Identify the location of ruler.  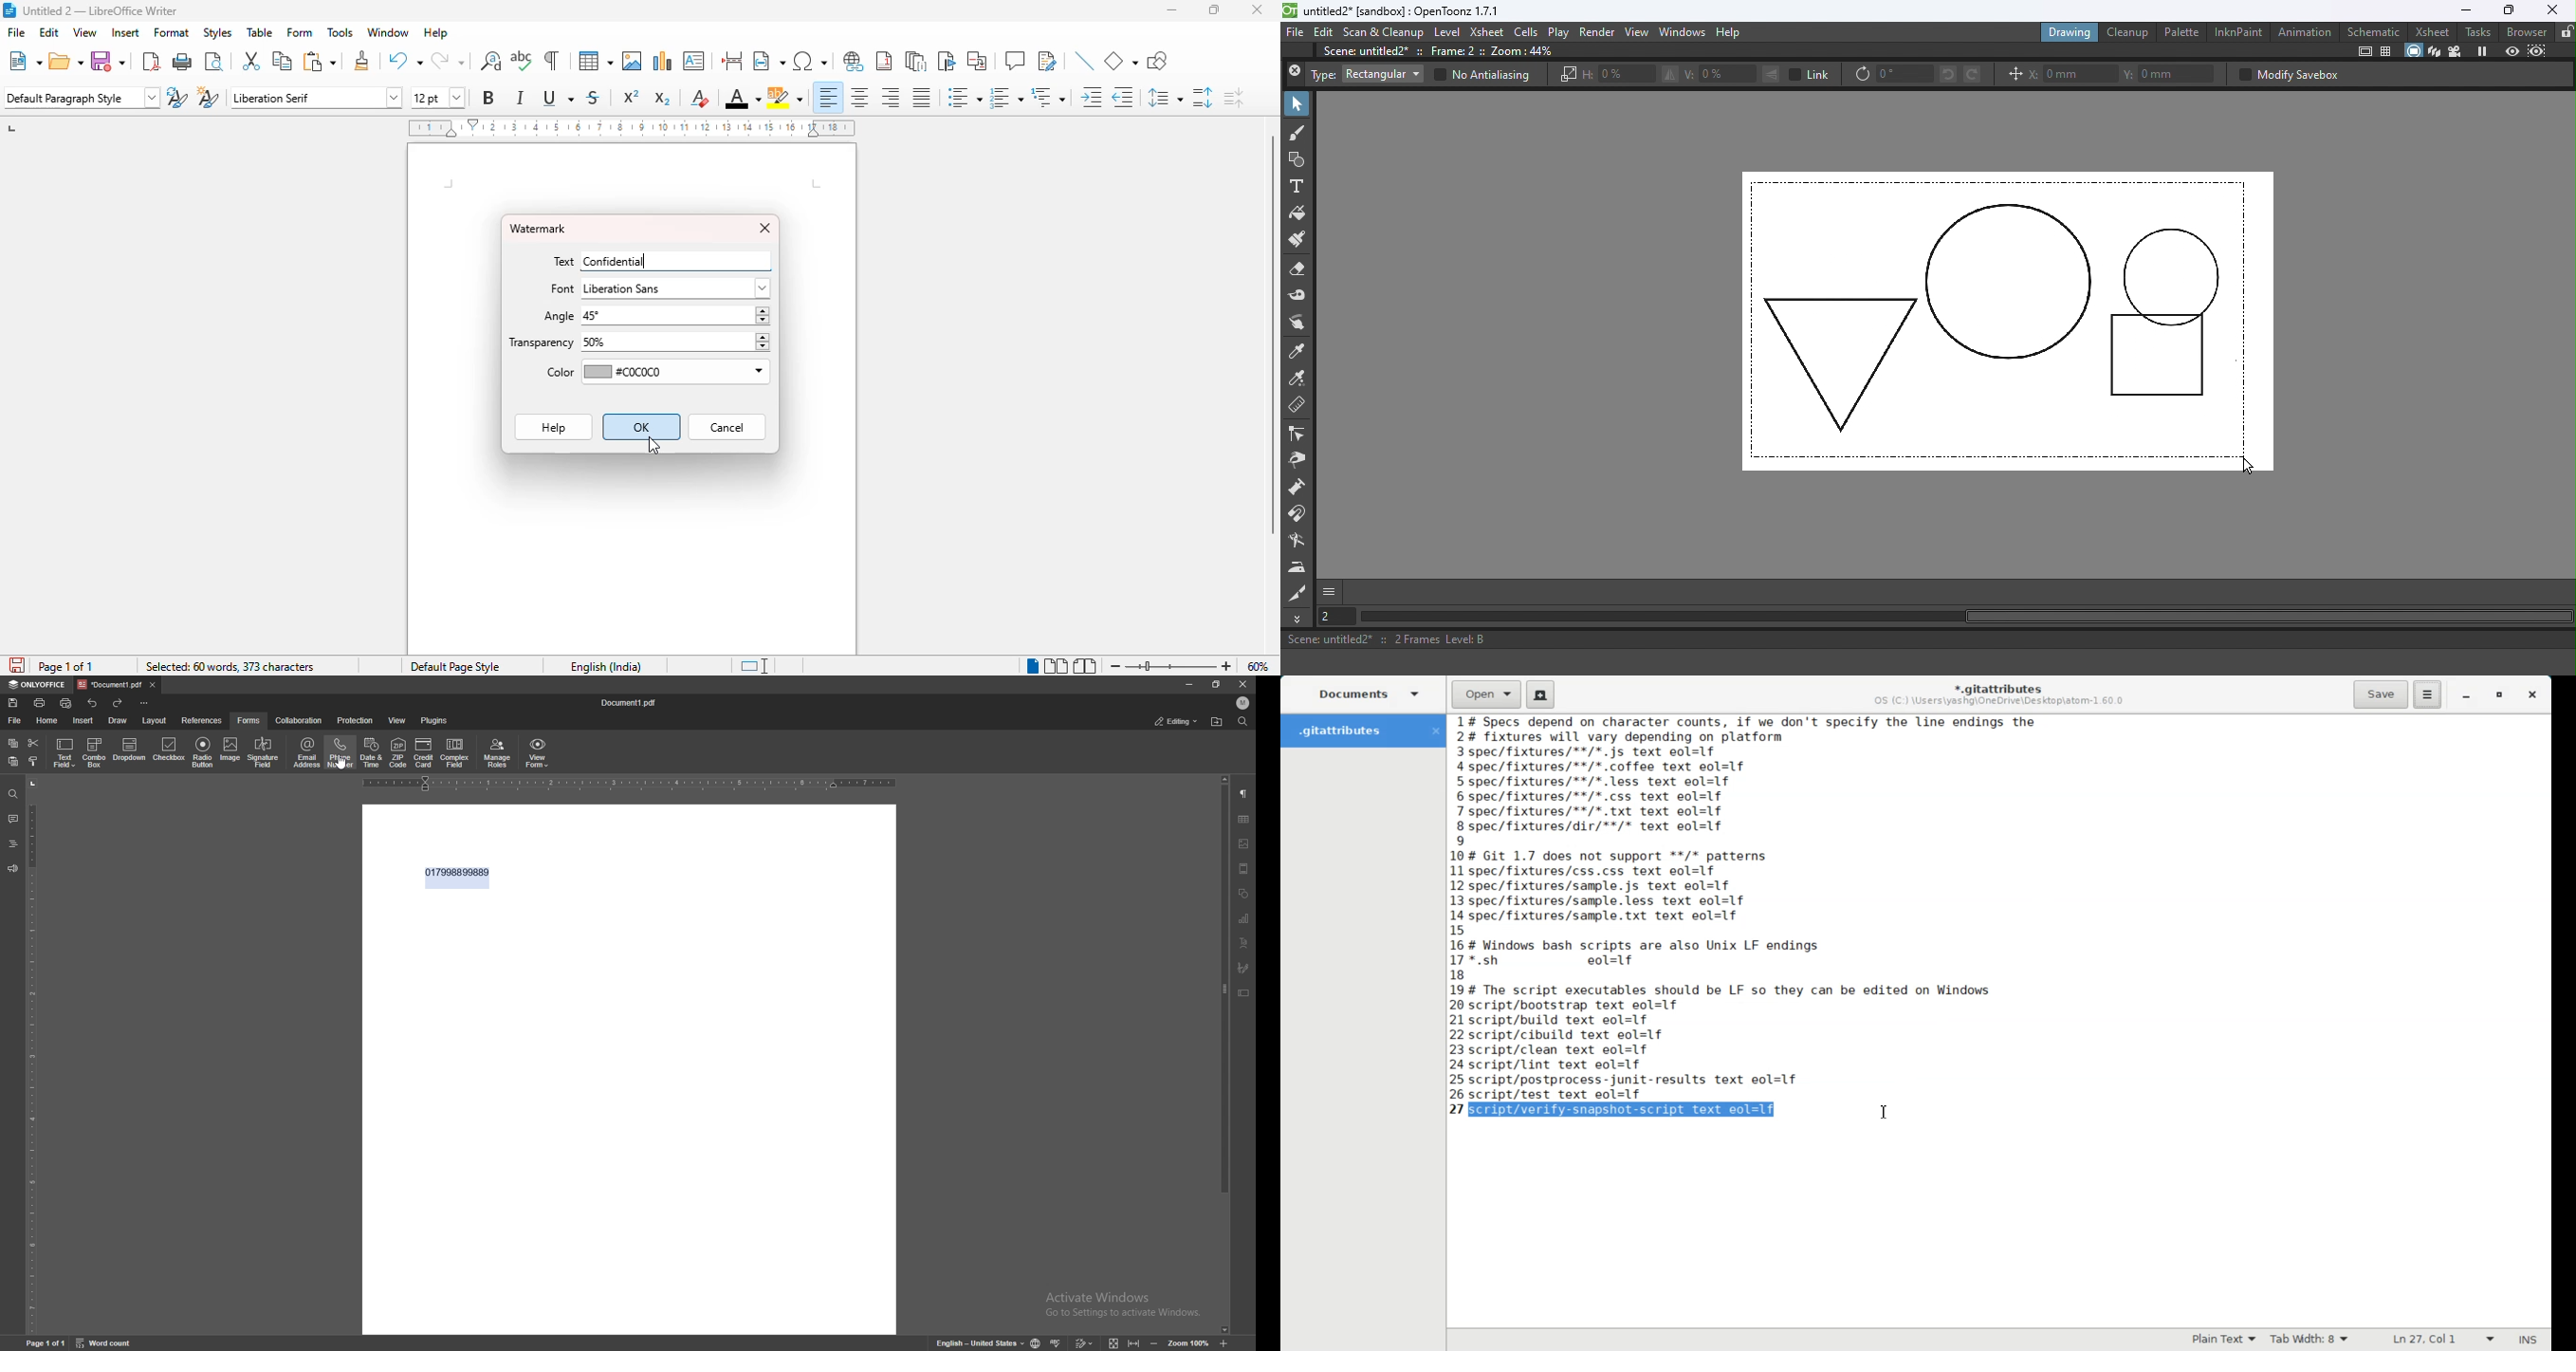
(632, 128).